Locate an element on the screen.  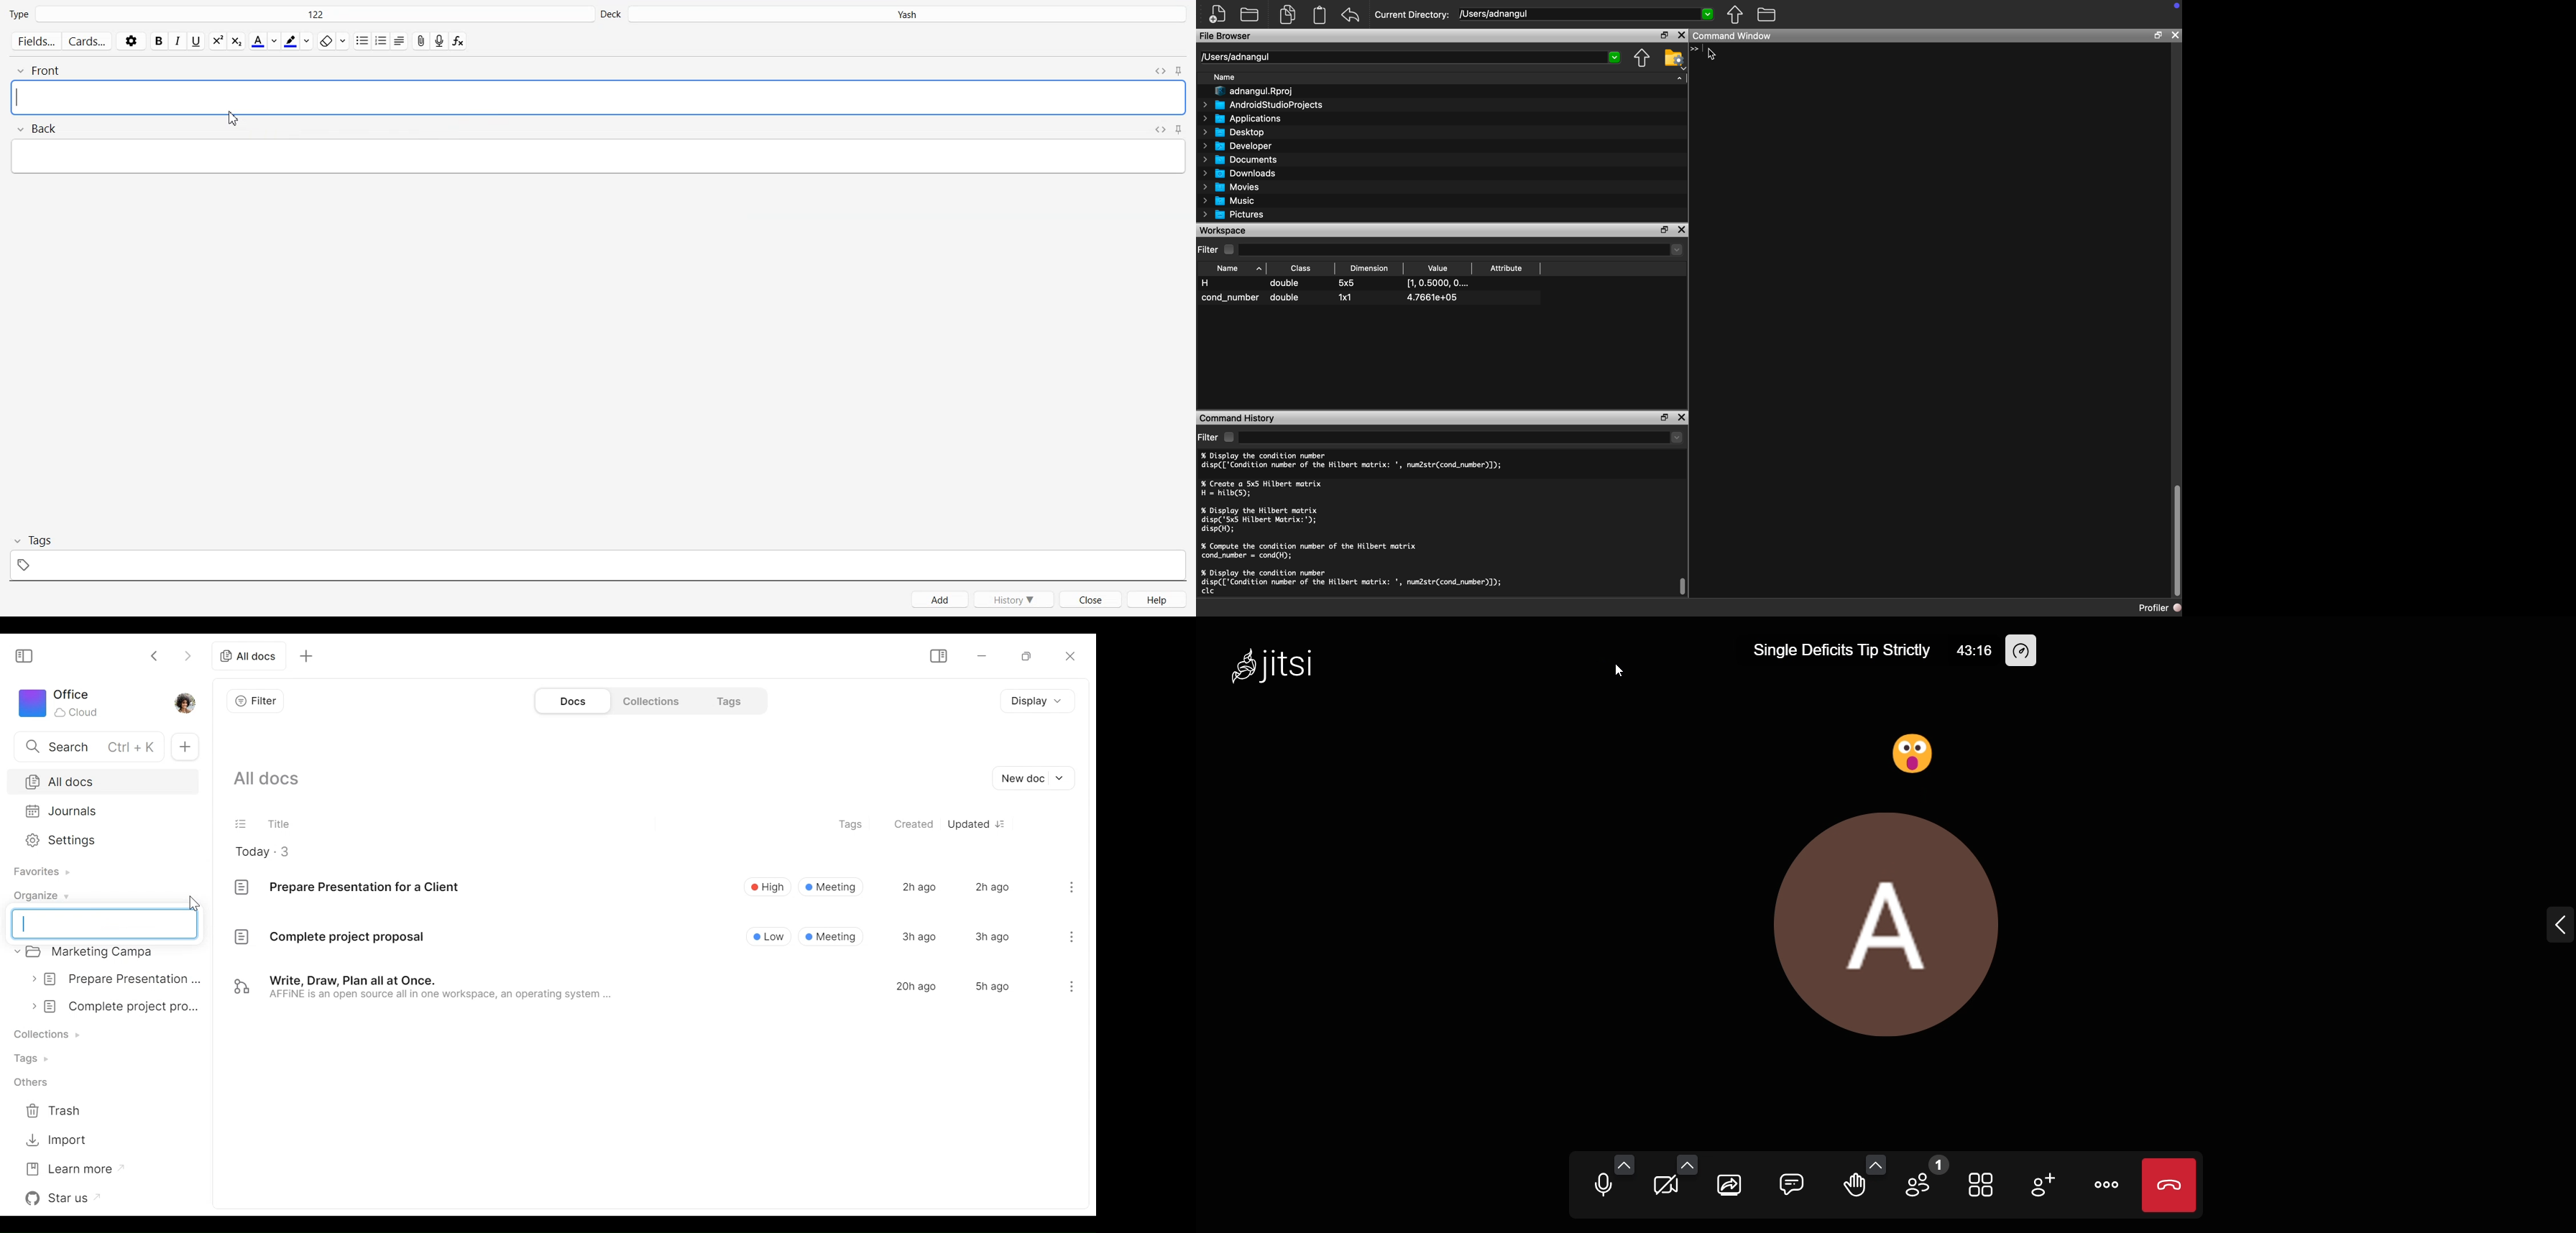
Movies is located at coordinates (1230, 187).